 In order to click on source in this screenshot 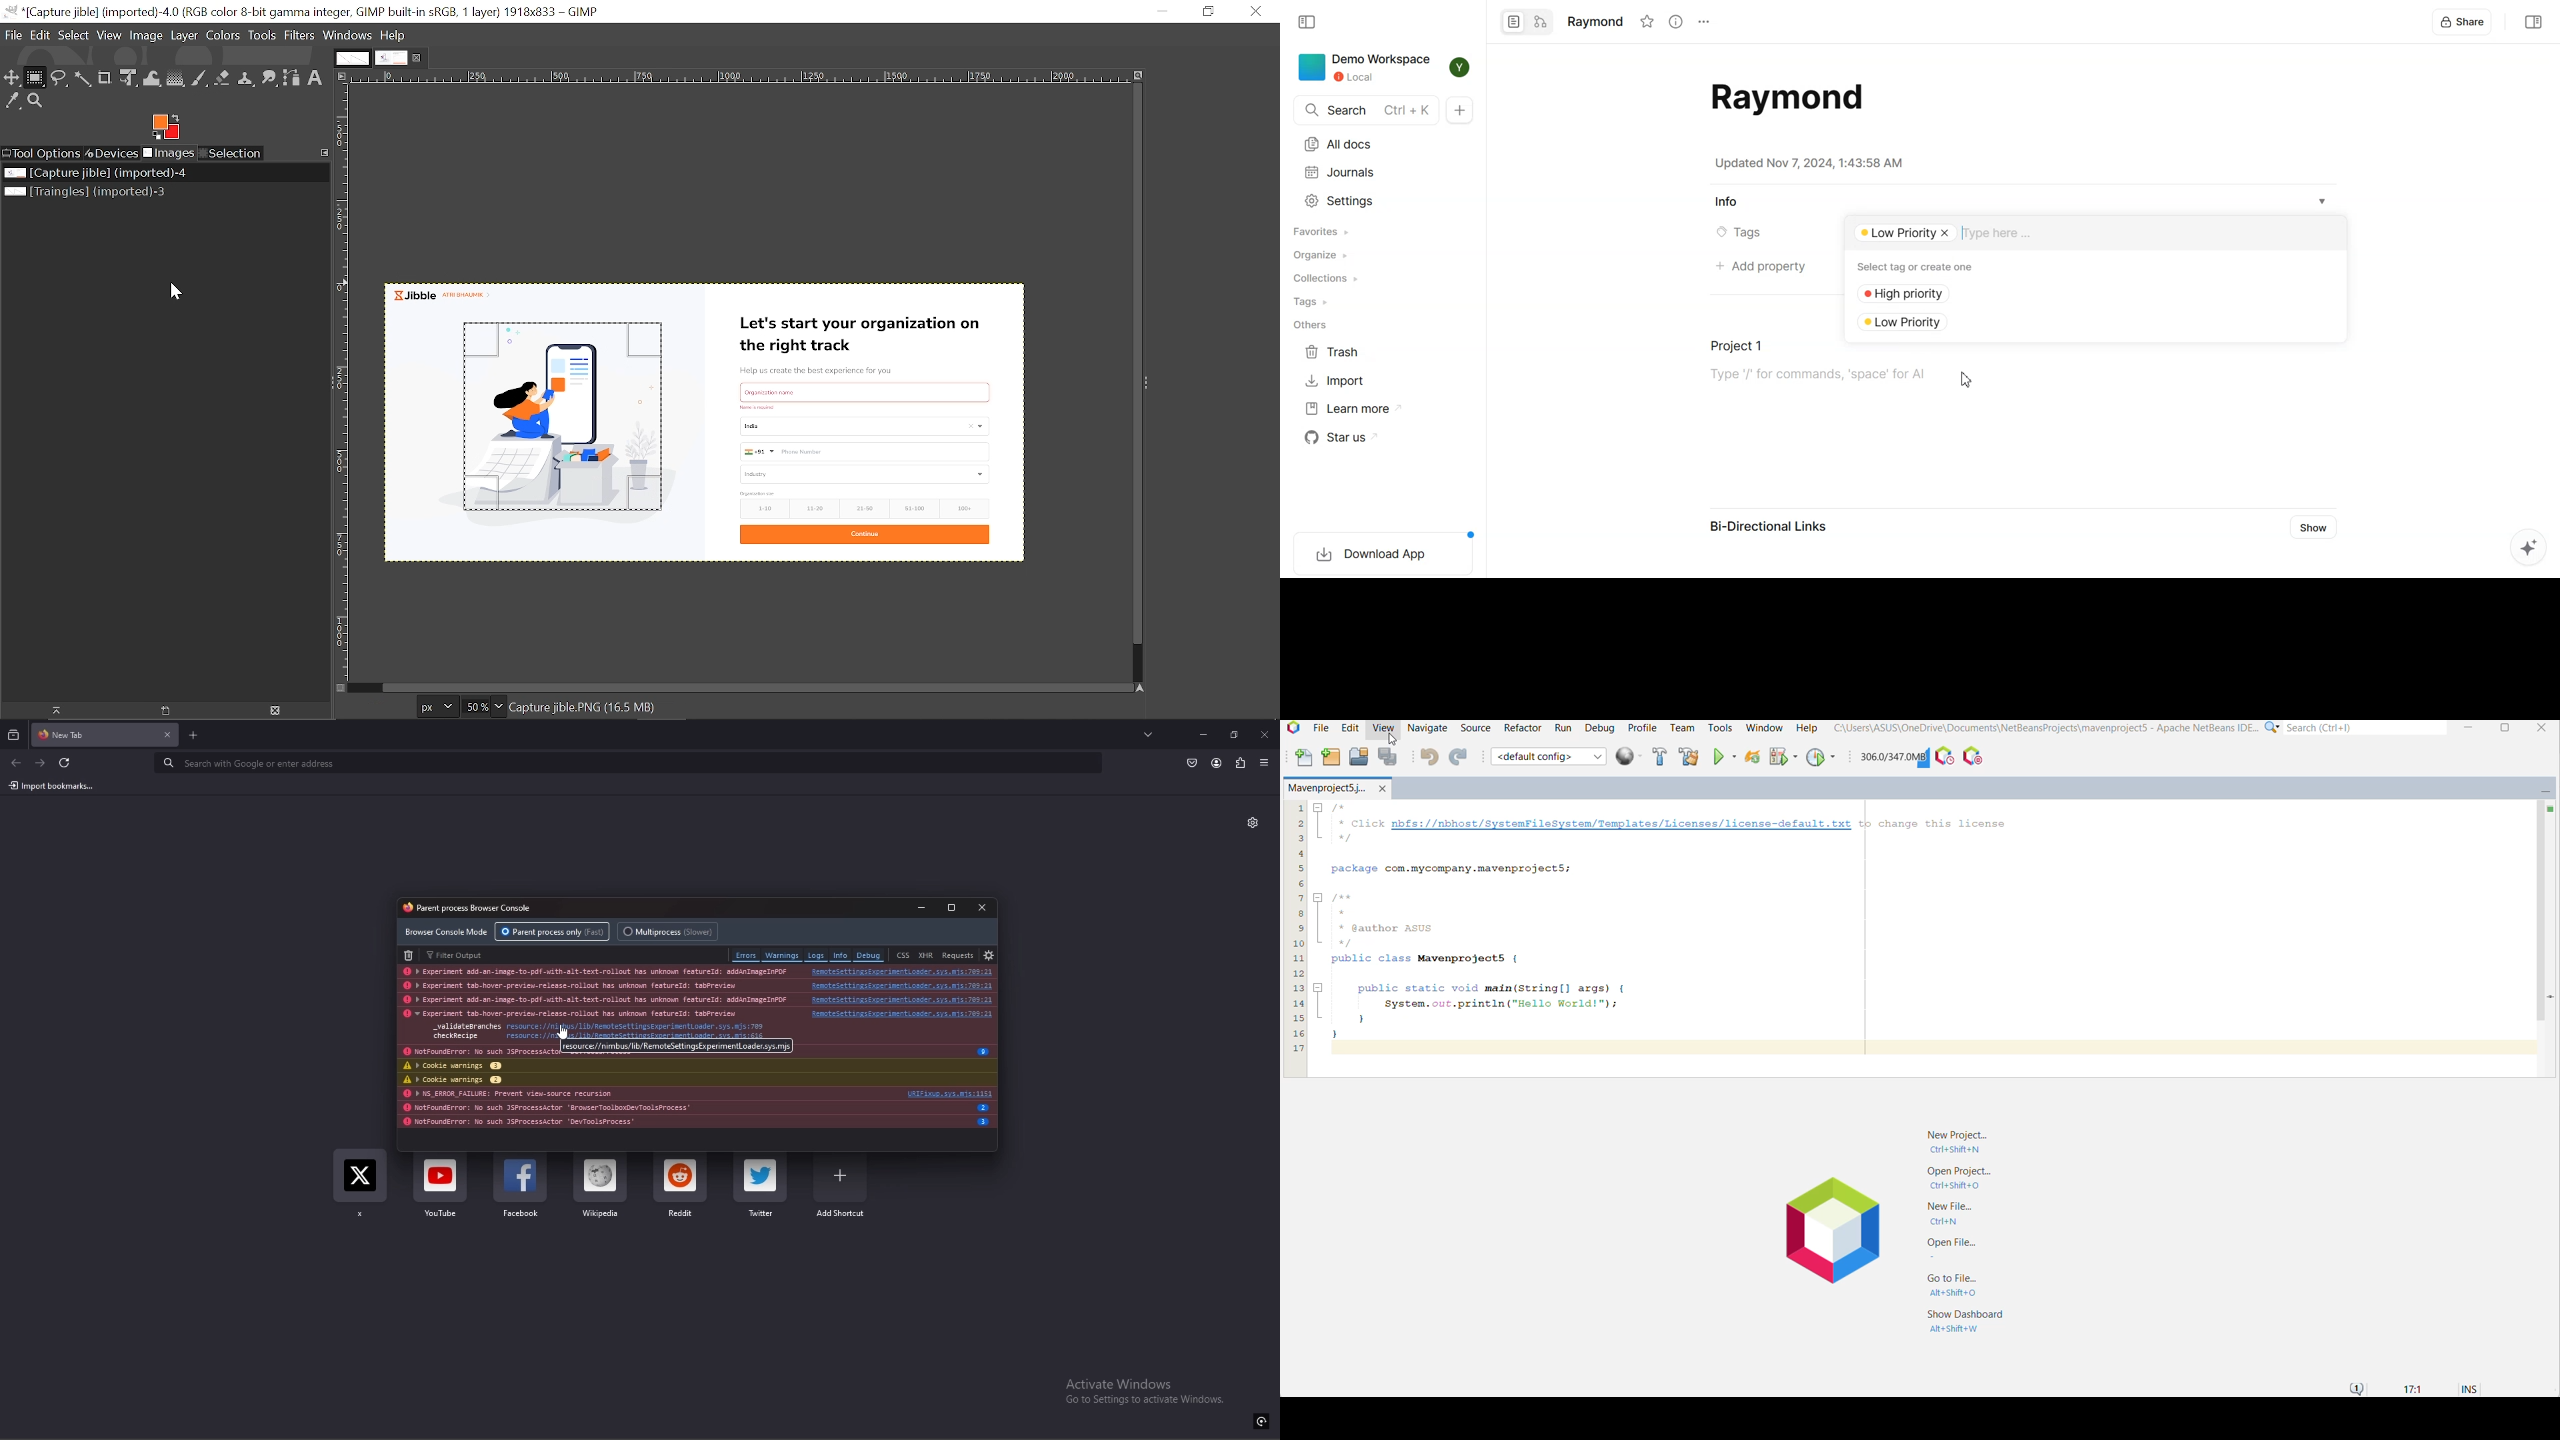, I will do `click(950, 1094)`.